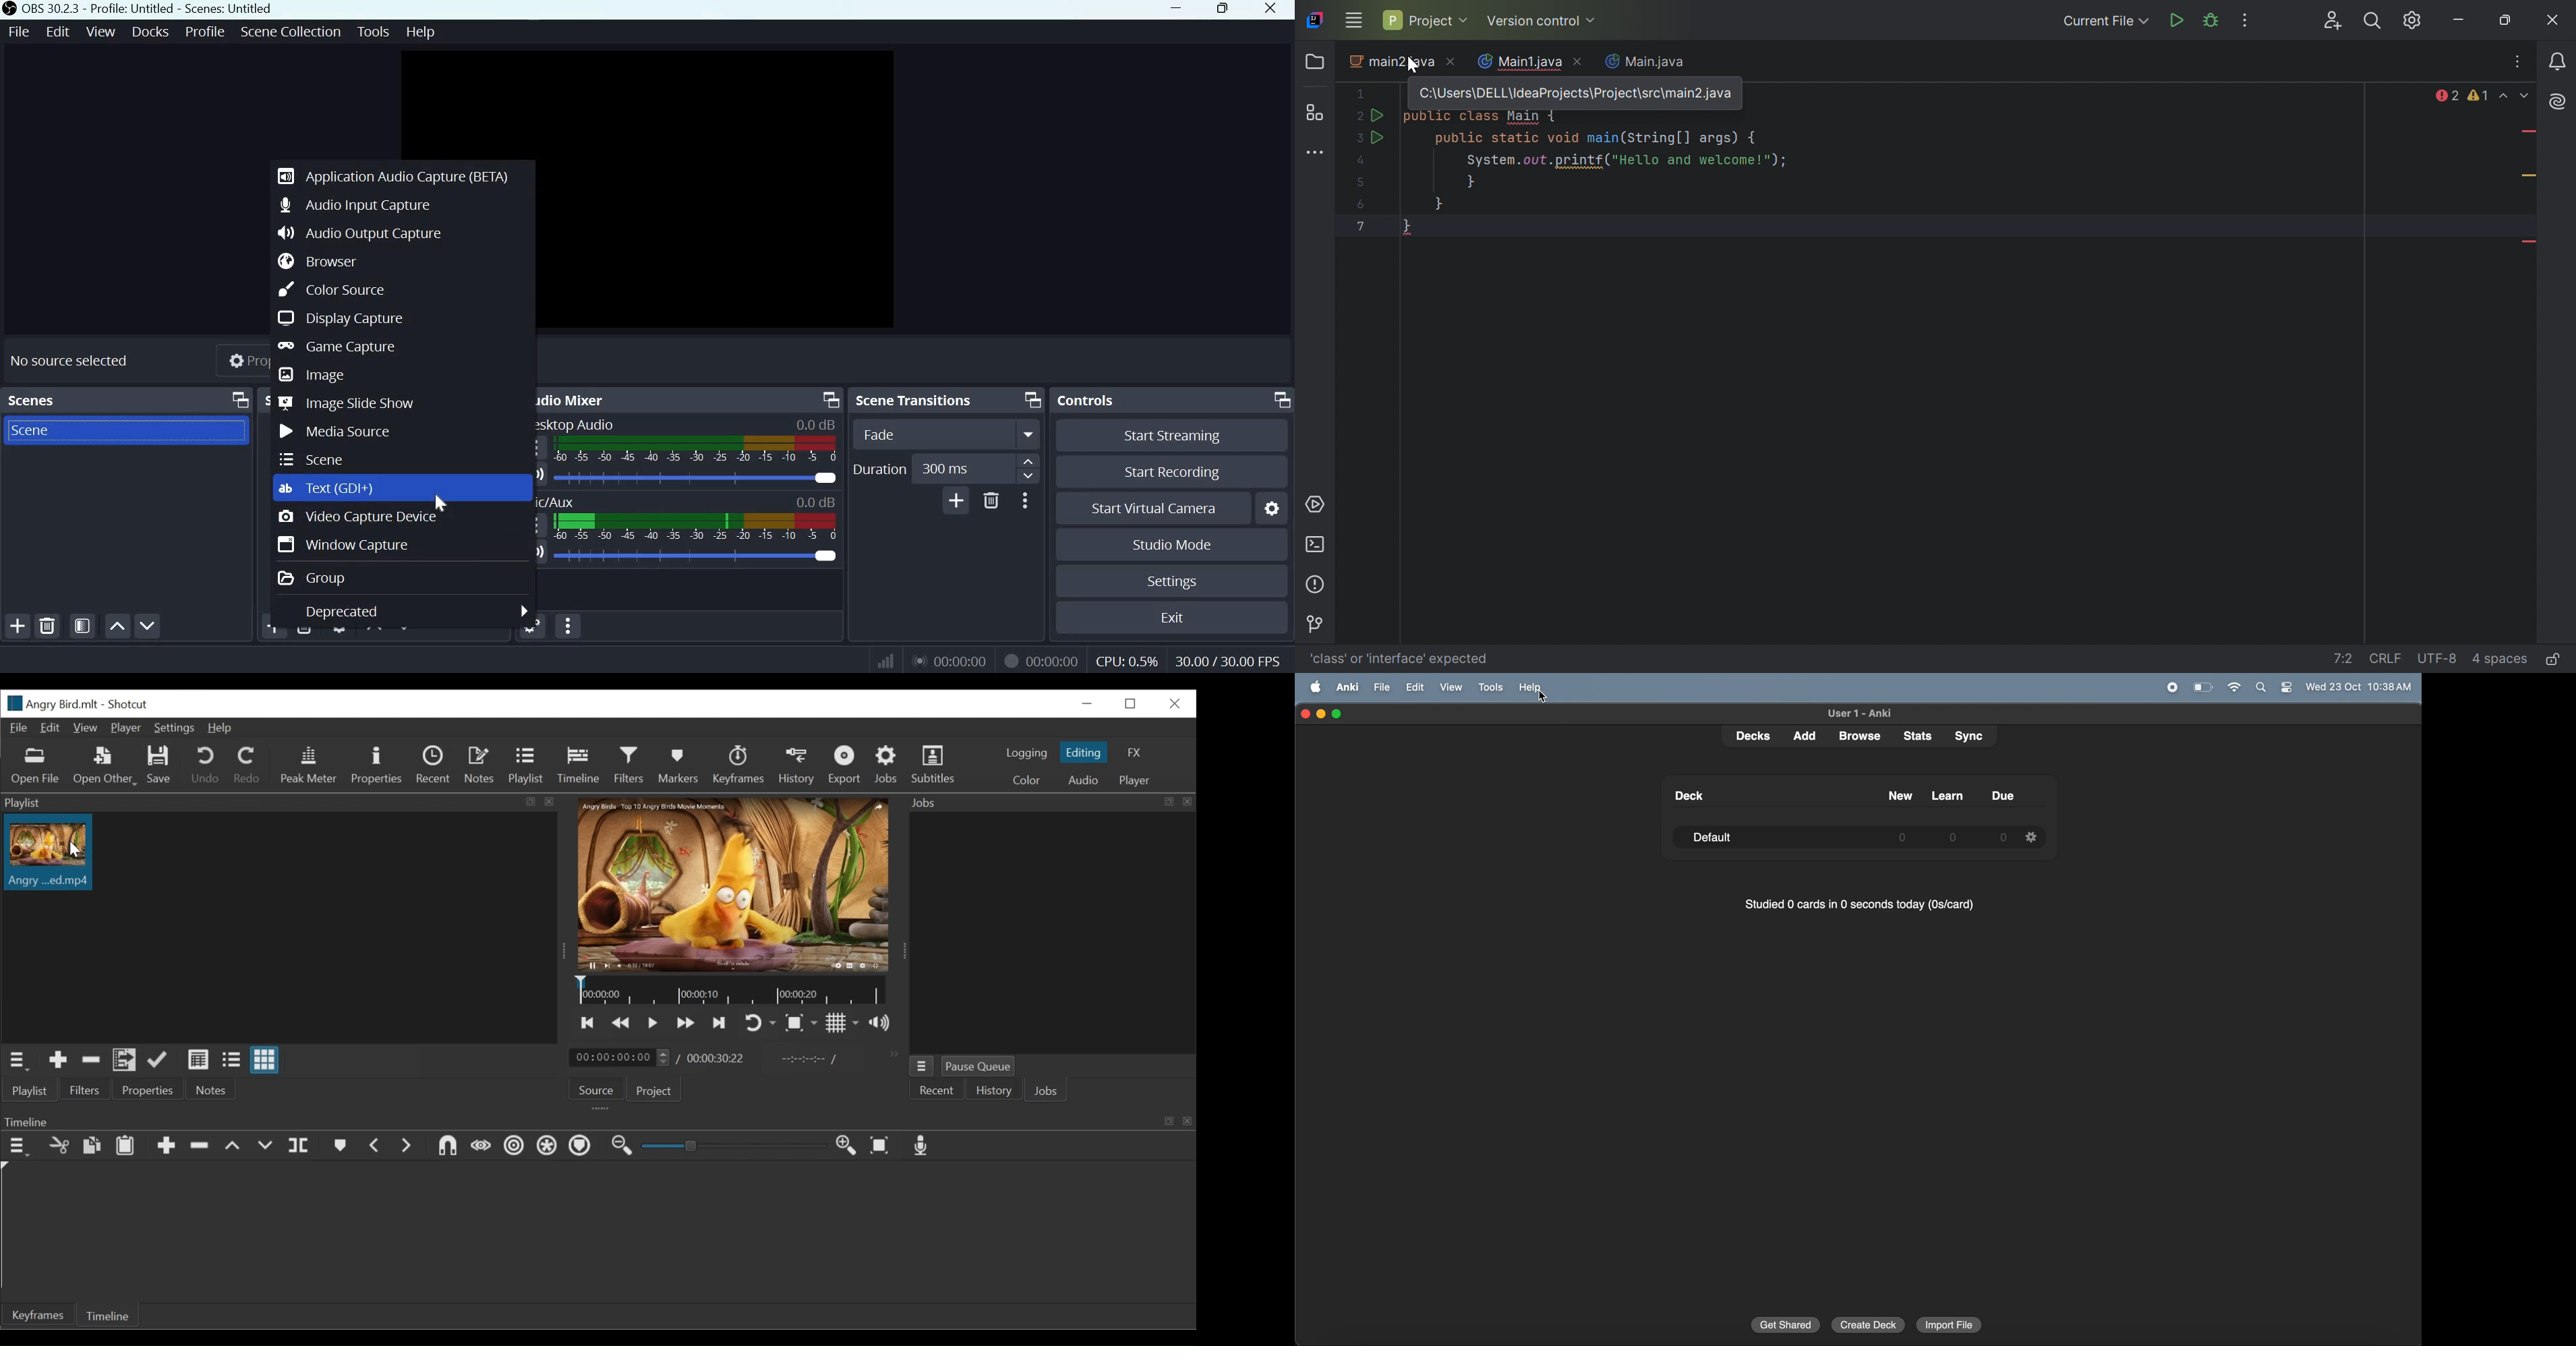 Image resolution: width=2576 pixels, height=1372 pixels. I want to click on Recent Files, tab Action, and More, so click(2519, 63).